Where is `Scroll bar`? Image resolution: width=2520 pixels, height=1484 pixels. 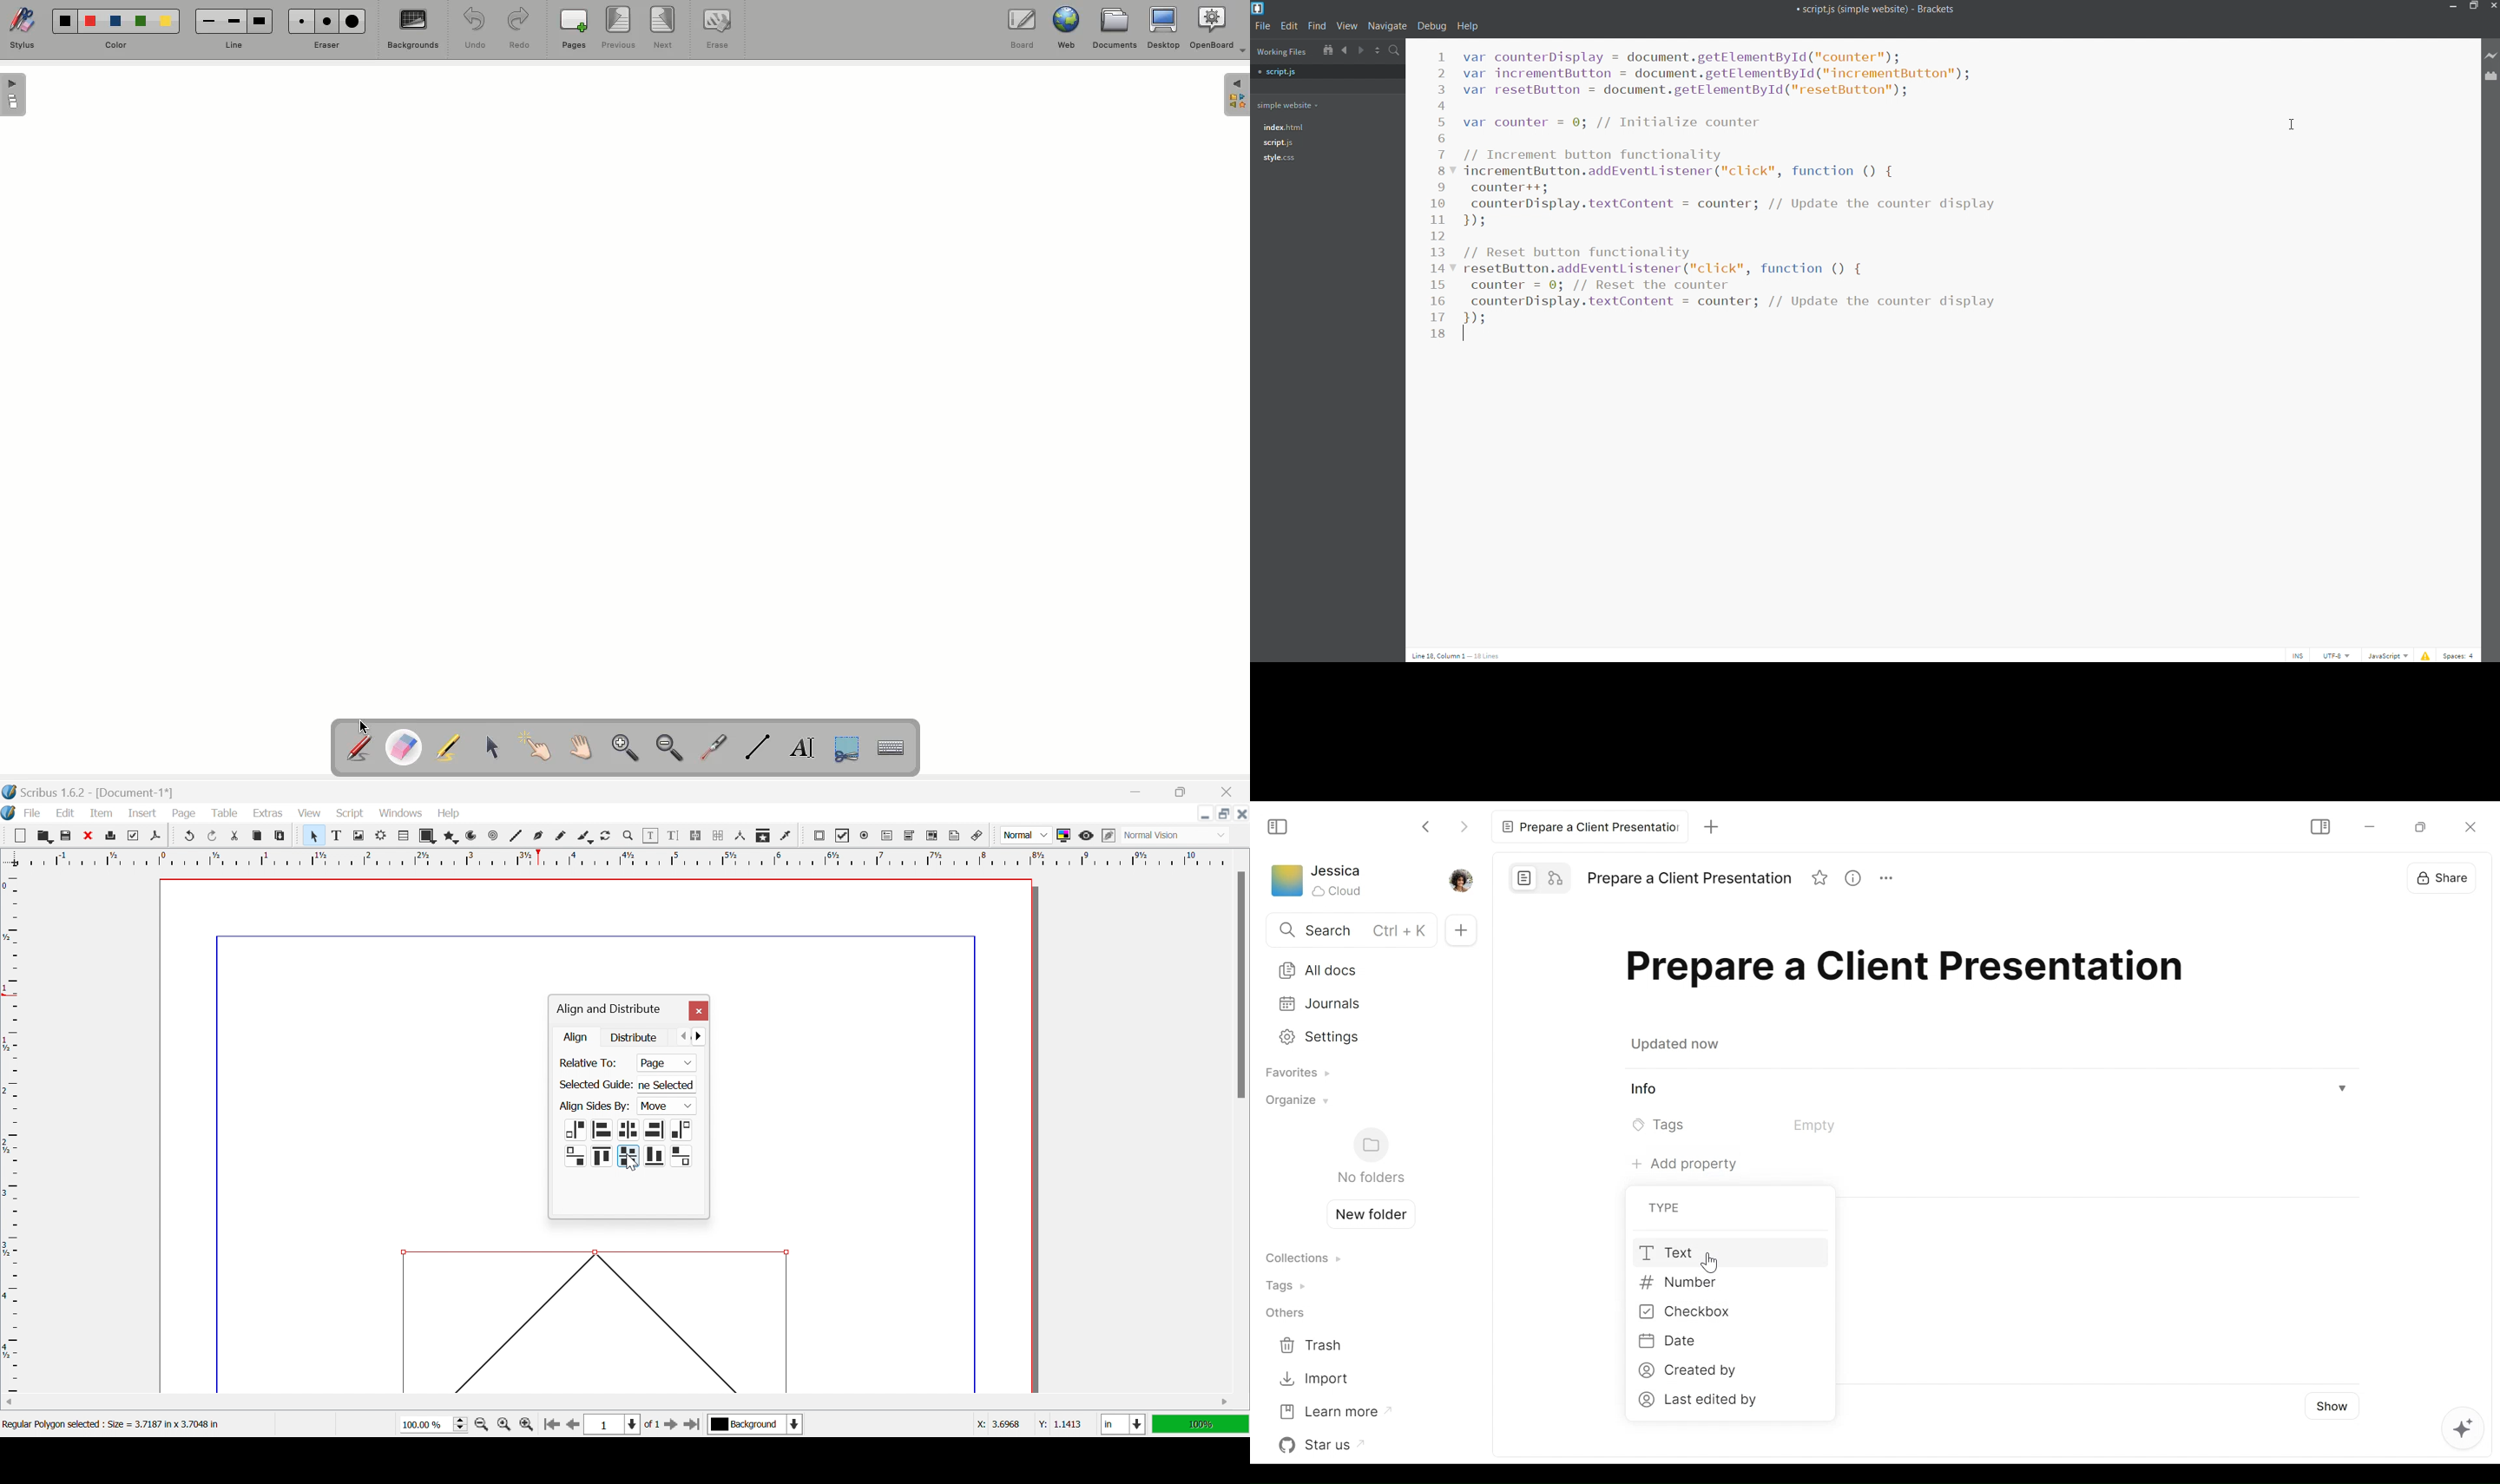
Scroll bar is located at coordinates (1240, 984).